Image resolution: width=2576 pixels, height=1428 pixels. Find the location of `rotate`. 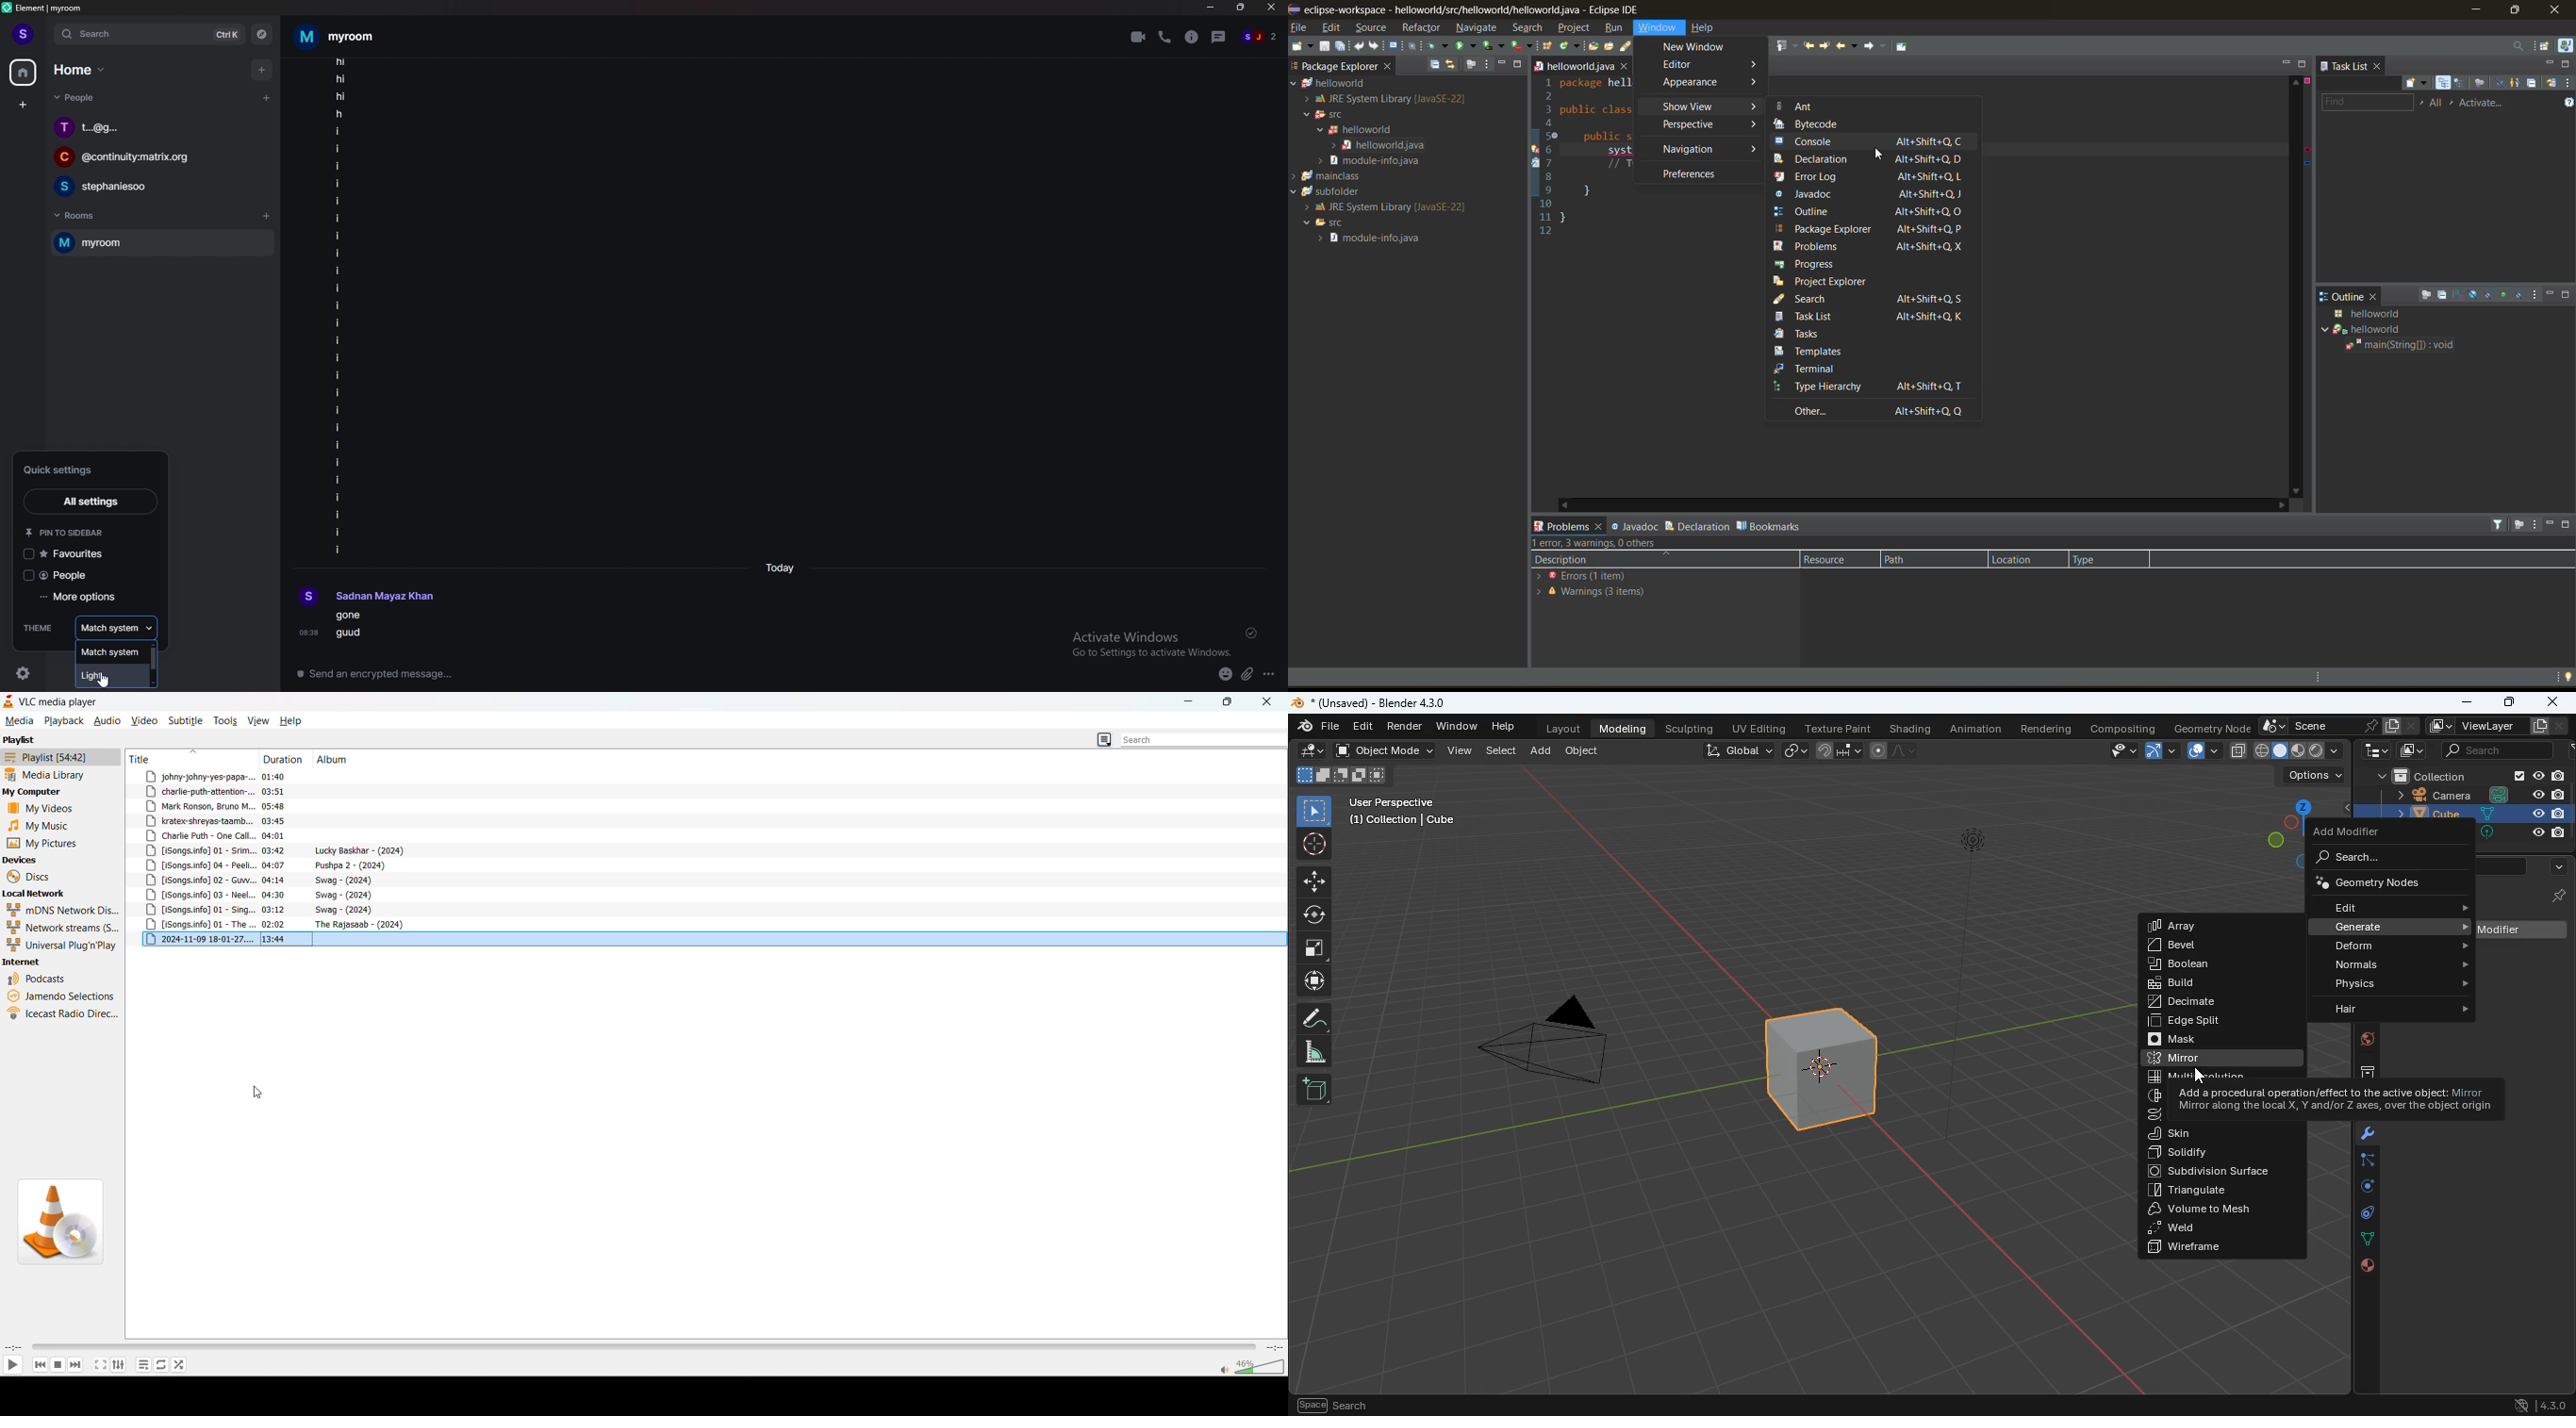

rotate is located at coordinates (1313, 917).